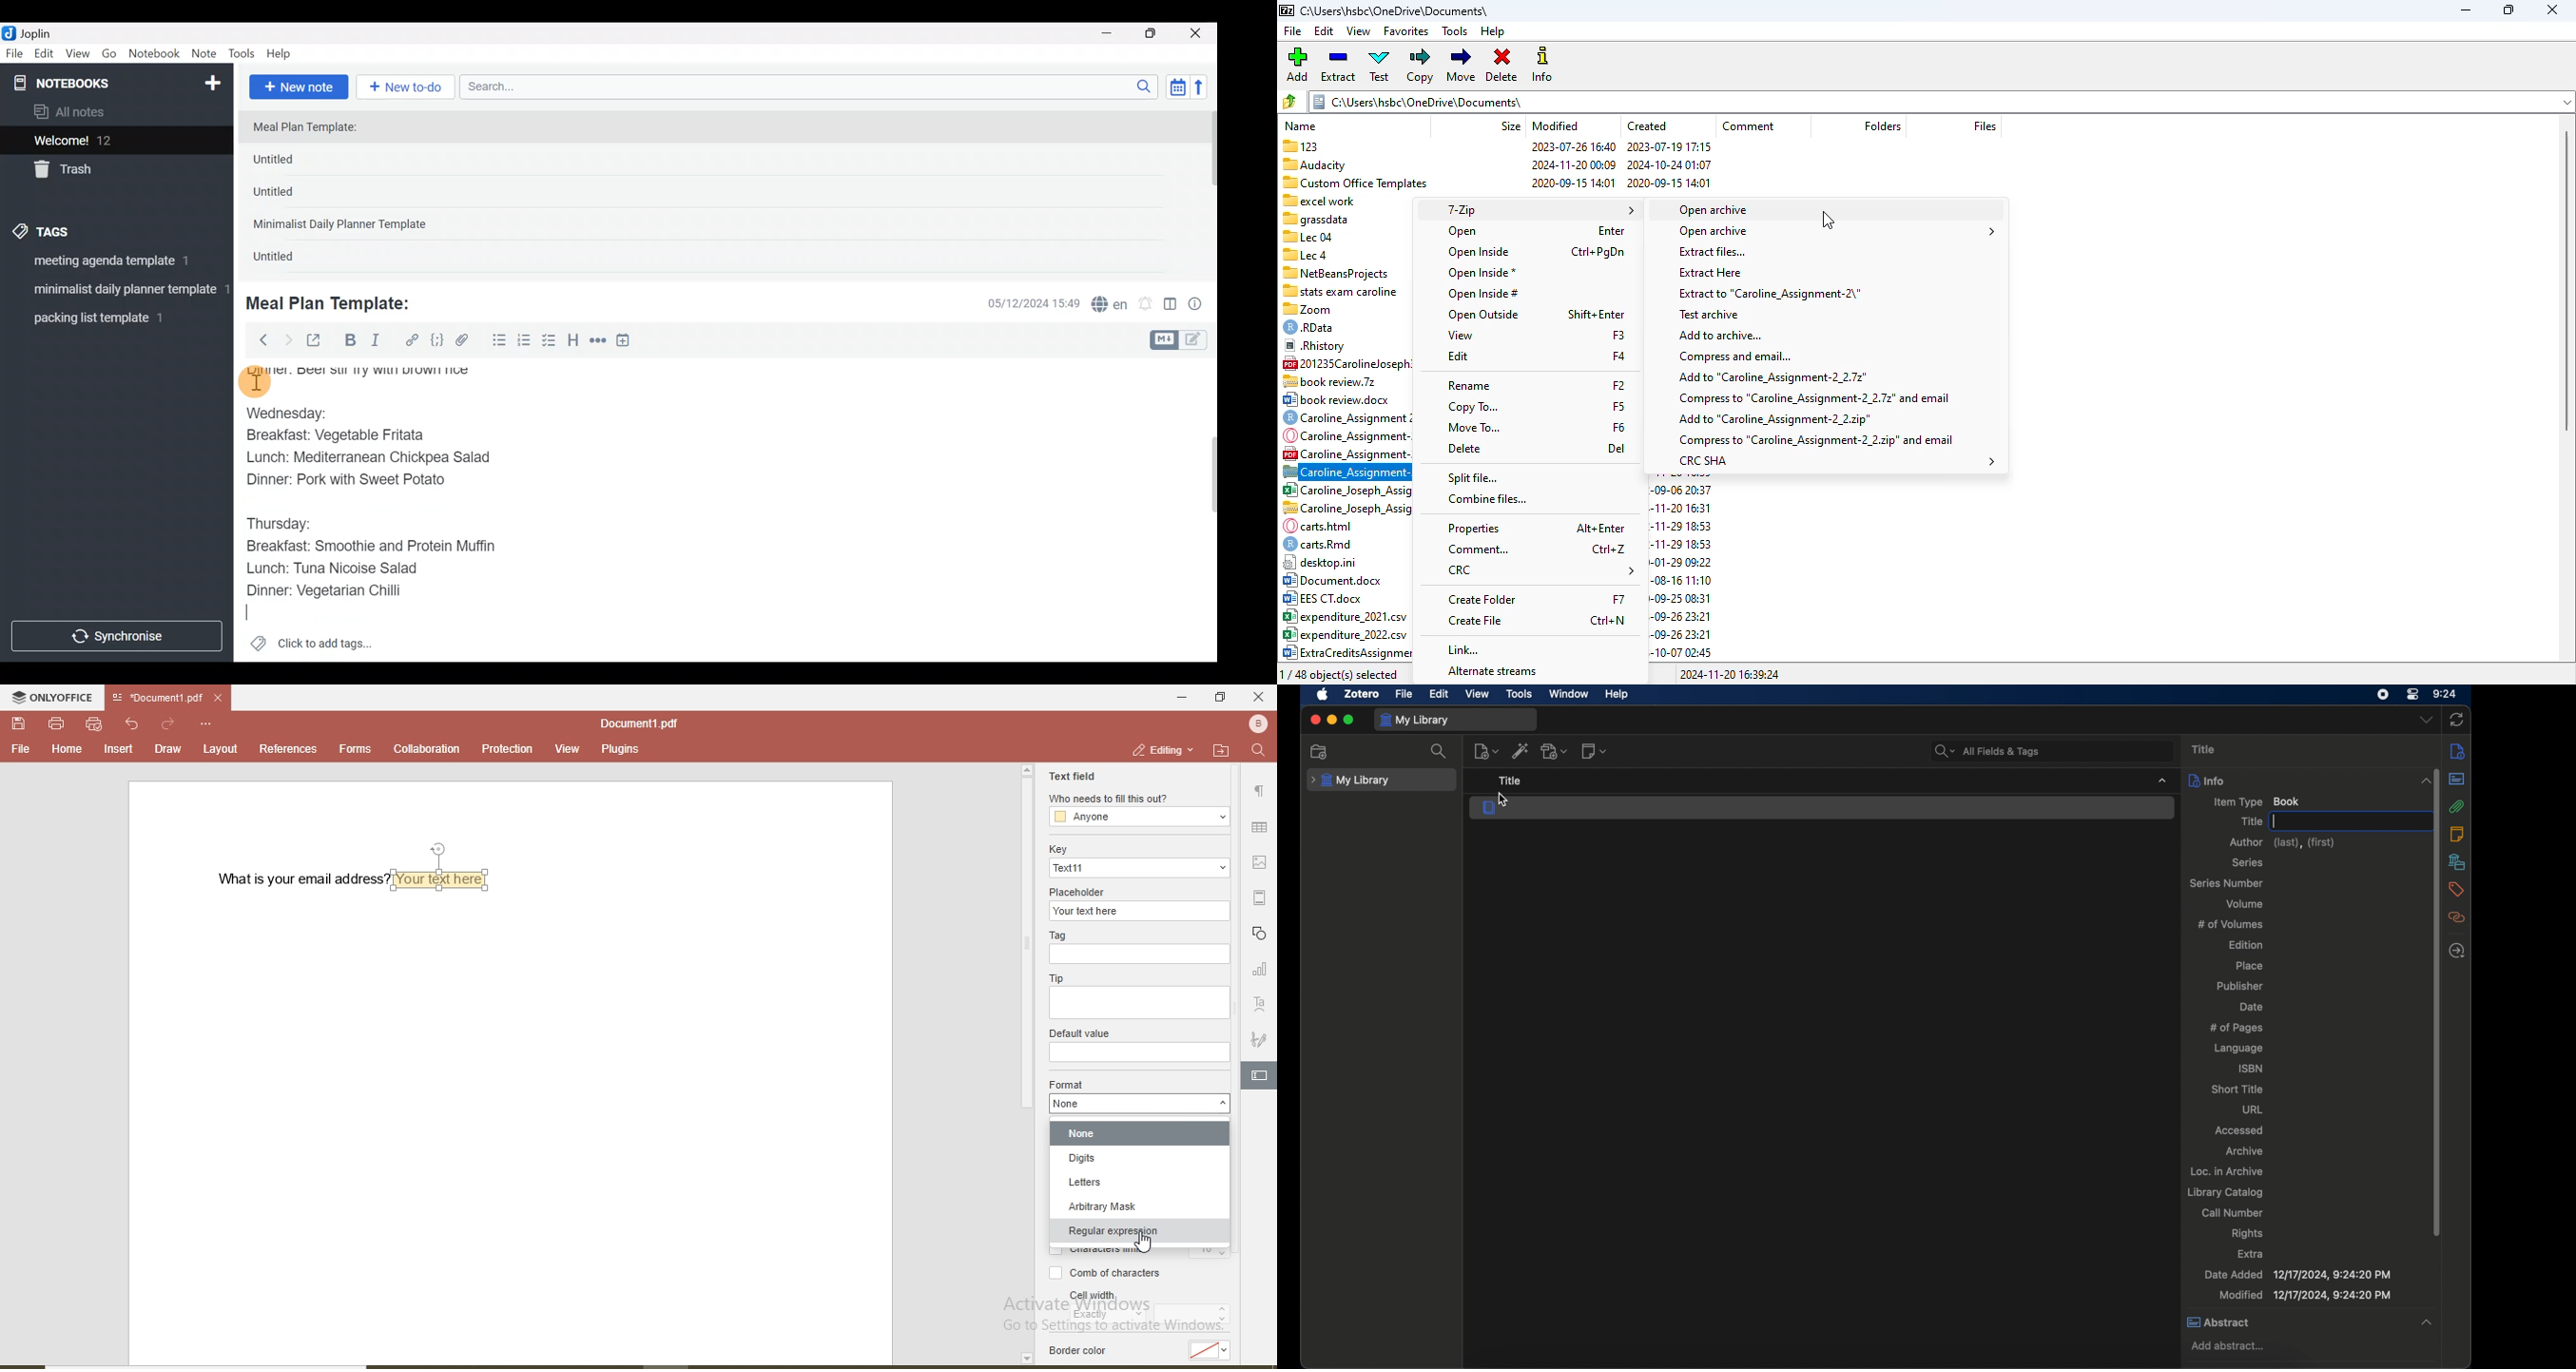 This screenshot has width=2576, height=1372. What do you see at coordinates (550, 342) in the screenshot?
I see `Checkbox` at bounding box center [550, 342].